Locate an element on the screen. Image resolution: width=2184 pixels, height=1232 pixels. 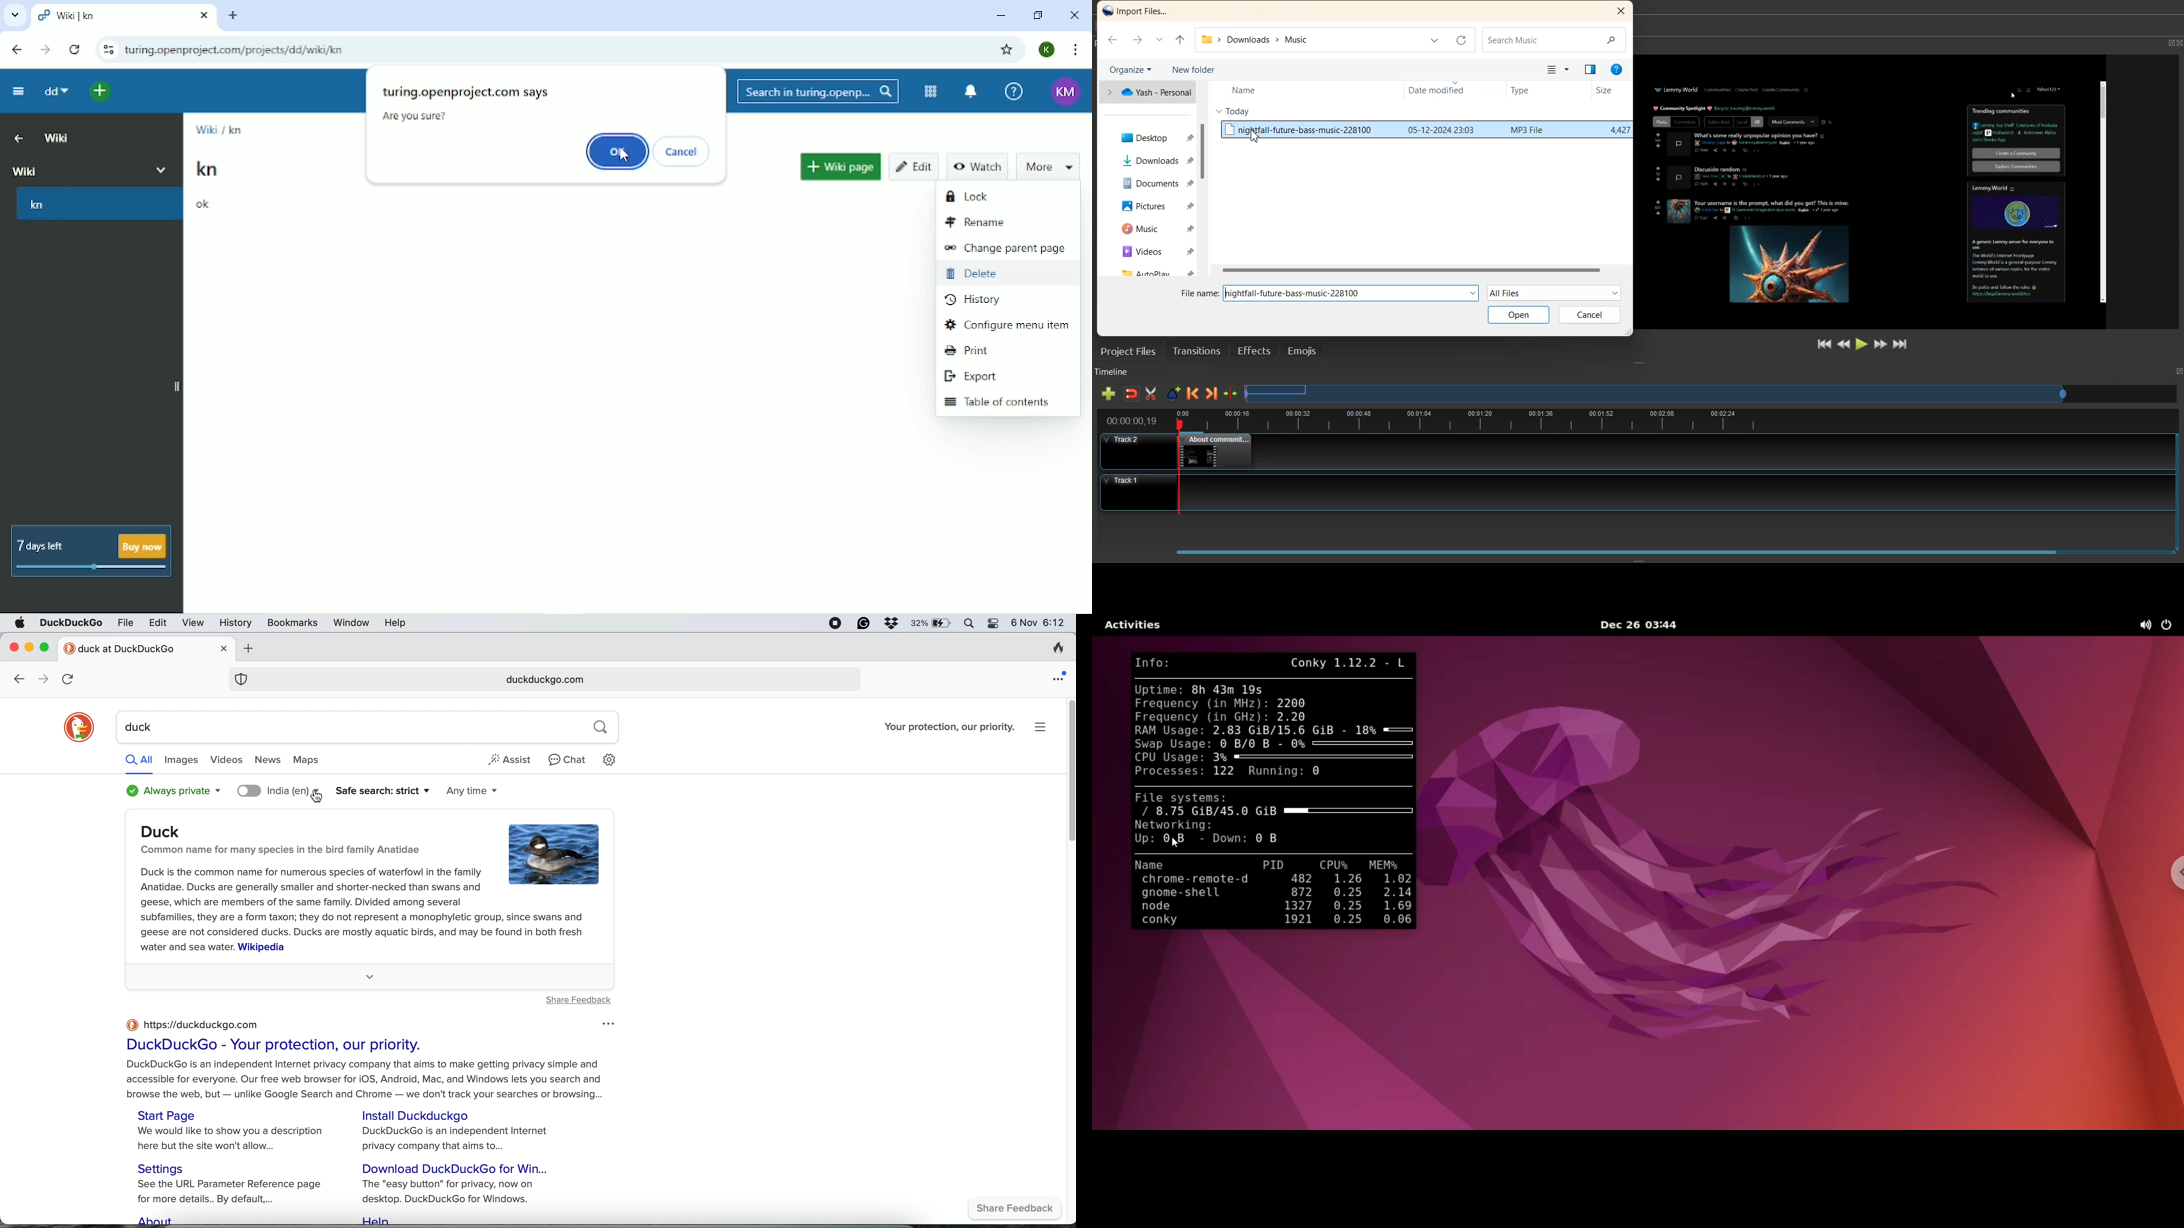
File is located at coordinates (1425, 130).